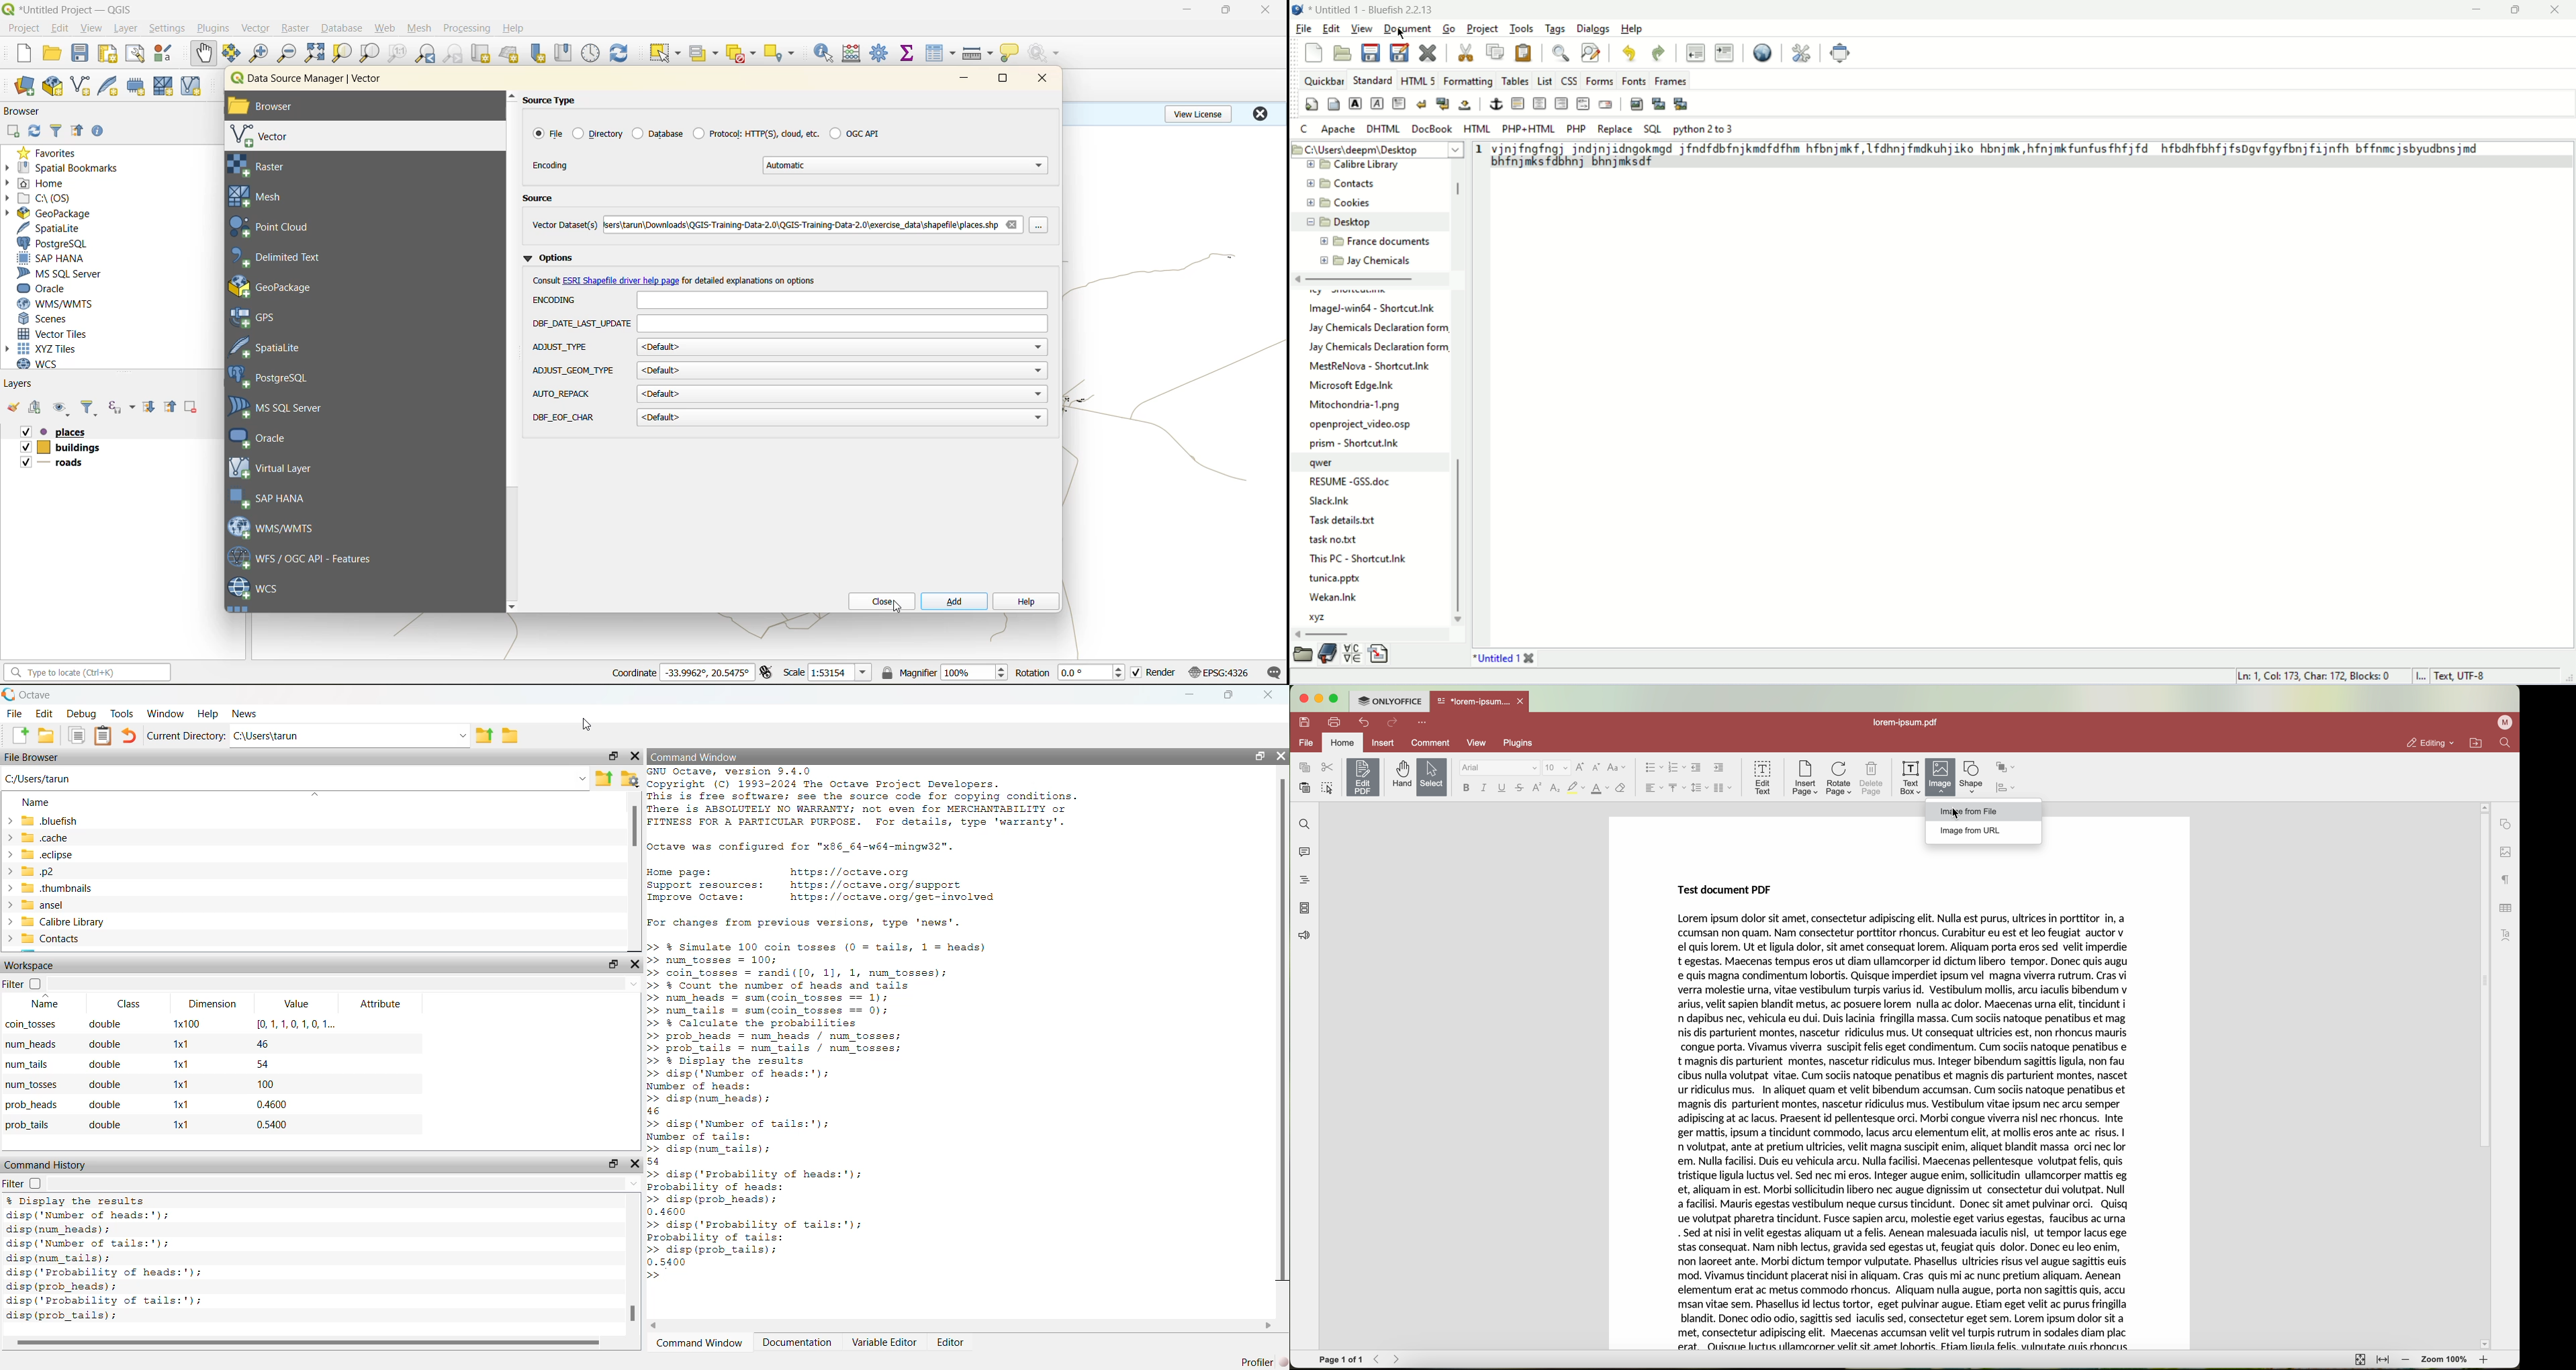  Describe the element at coordinates (1327, 767) in the screenshot. I see `cut` at that location.